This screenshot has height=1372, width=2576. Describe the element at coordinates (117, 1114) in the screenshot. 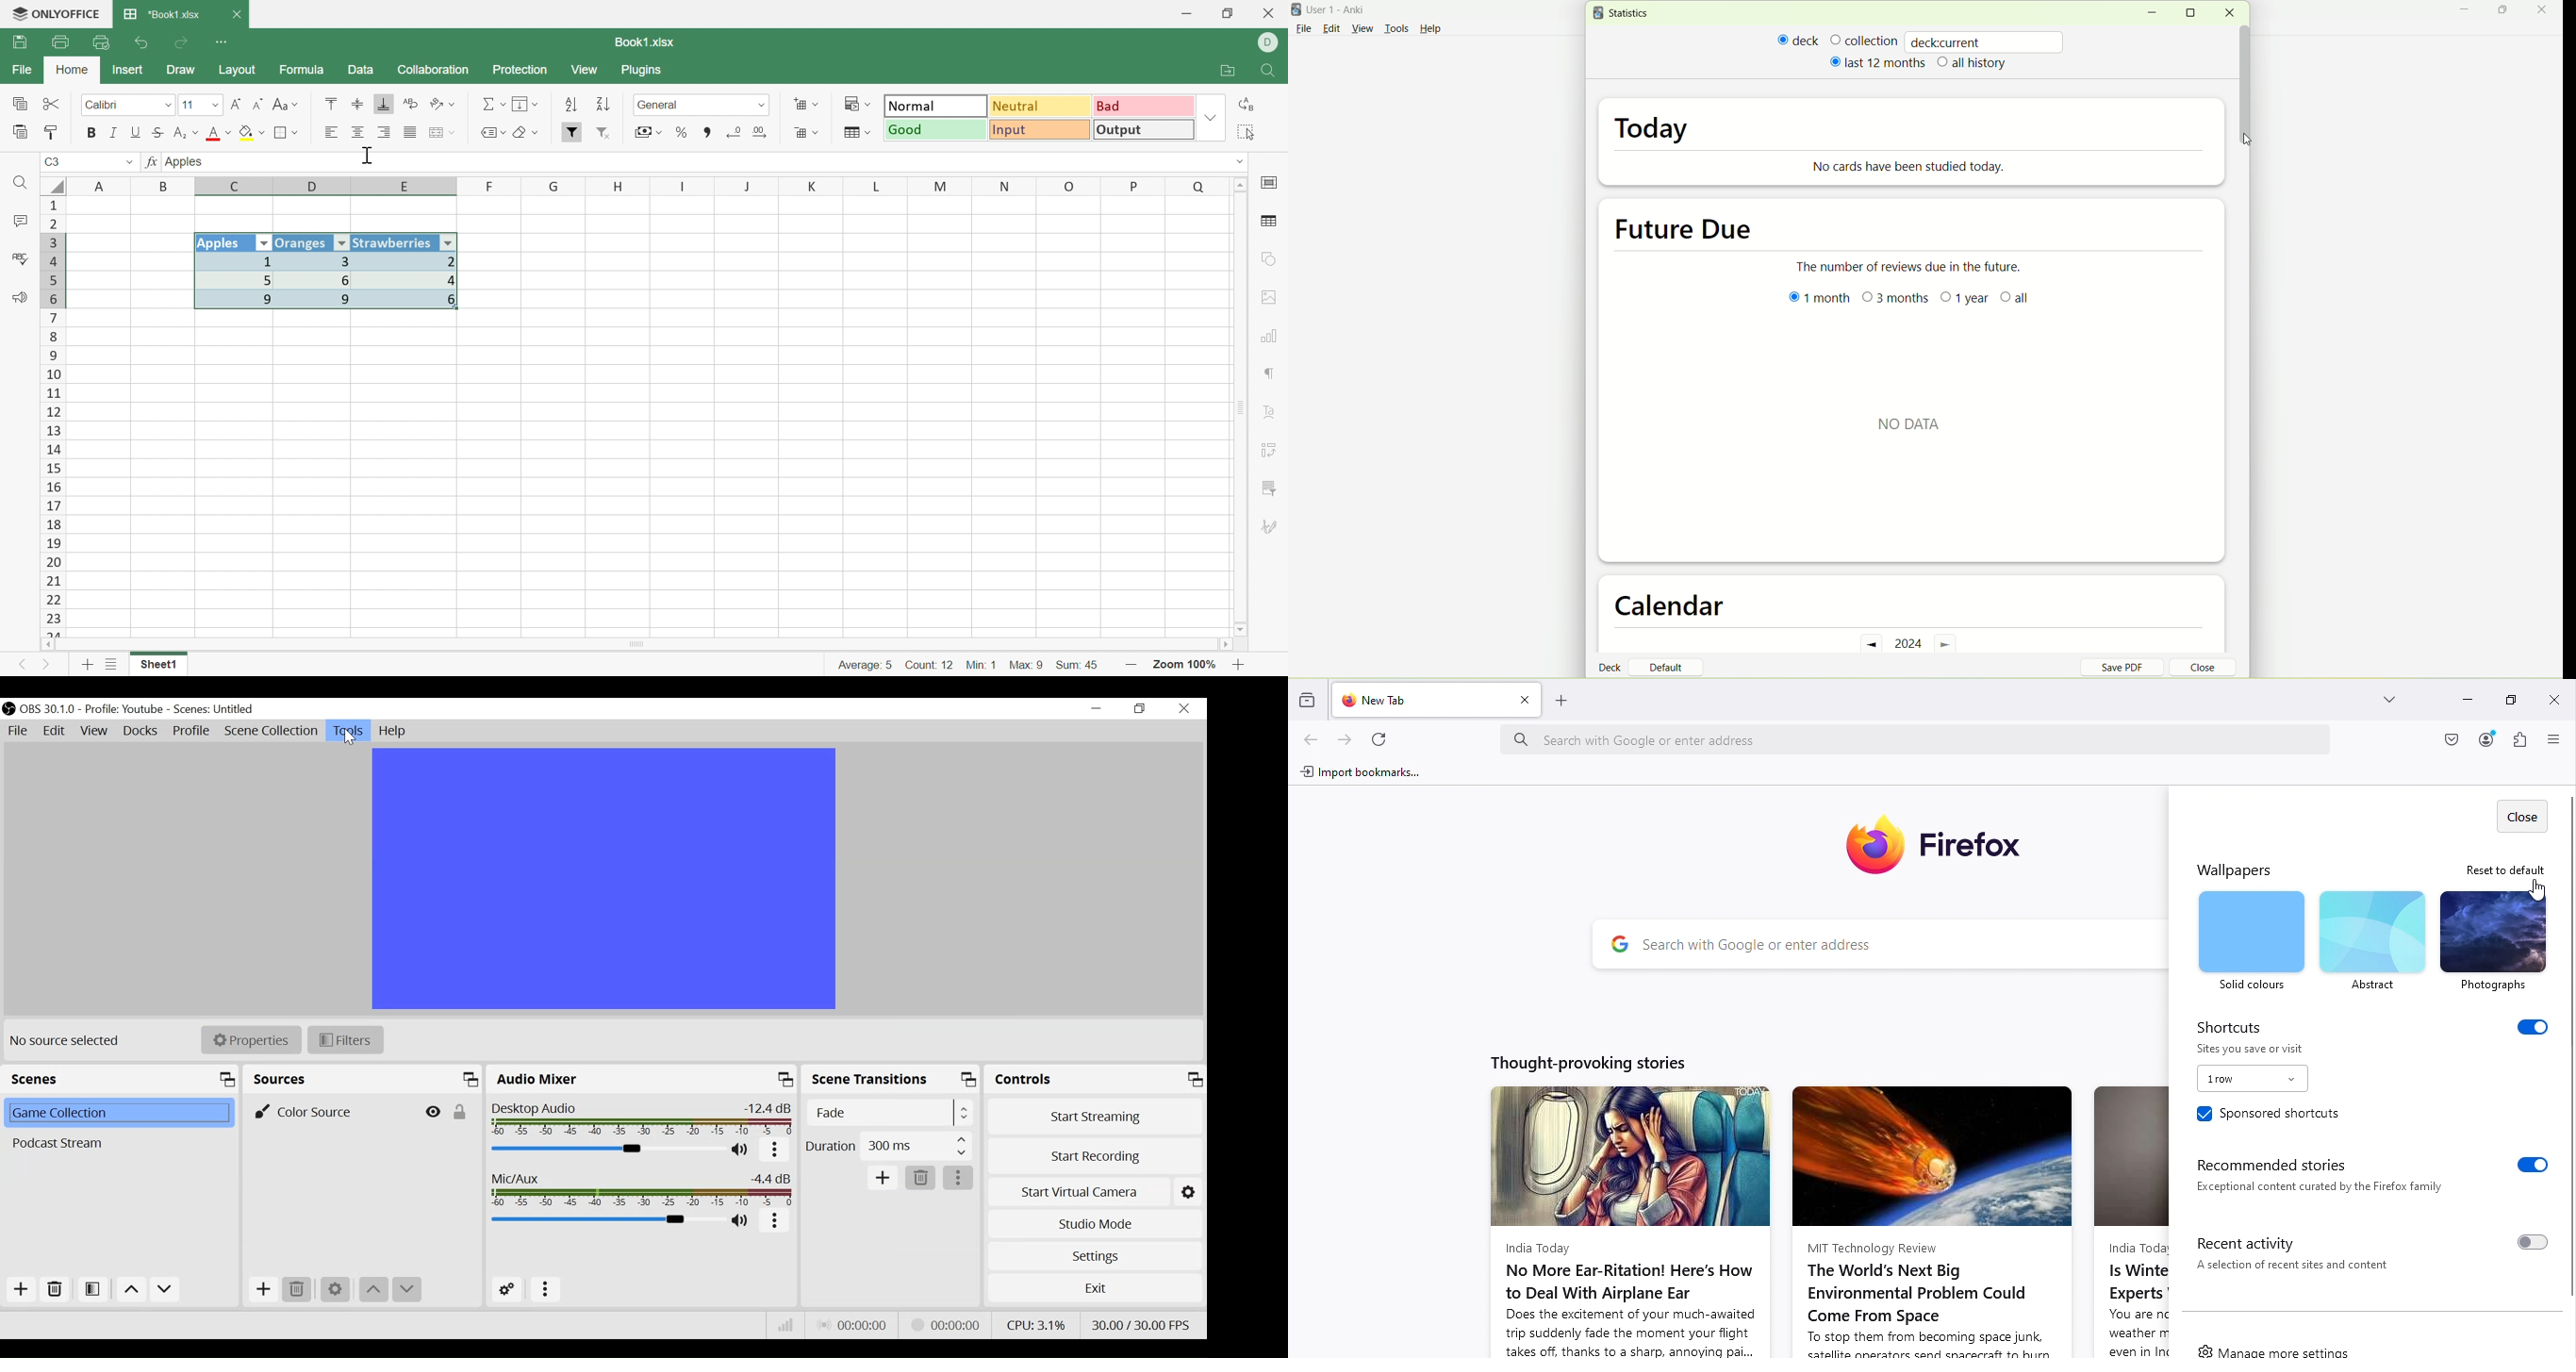

I see `Scene` at that location.